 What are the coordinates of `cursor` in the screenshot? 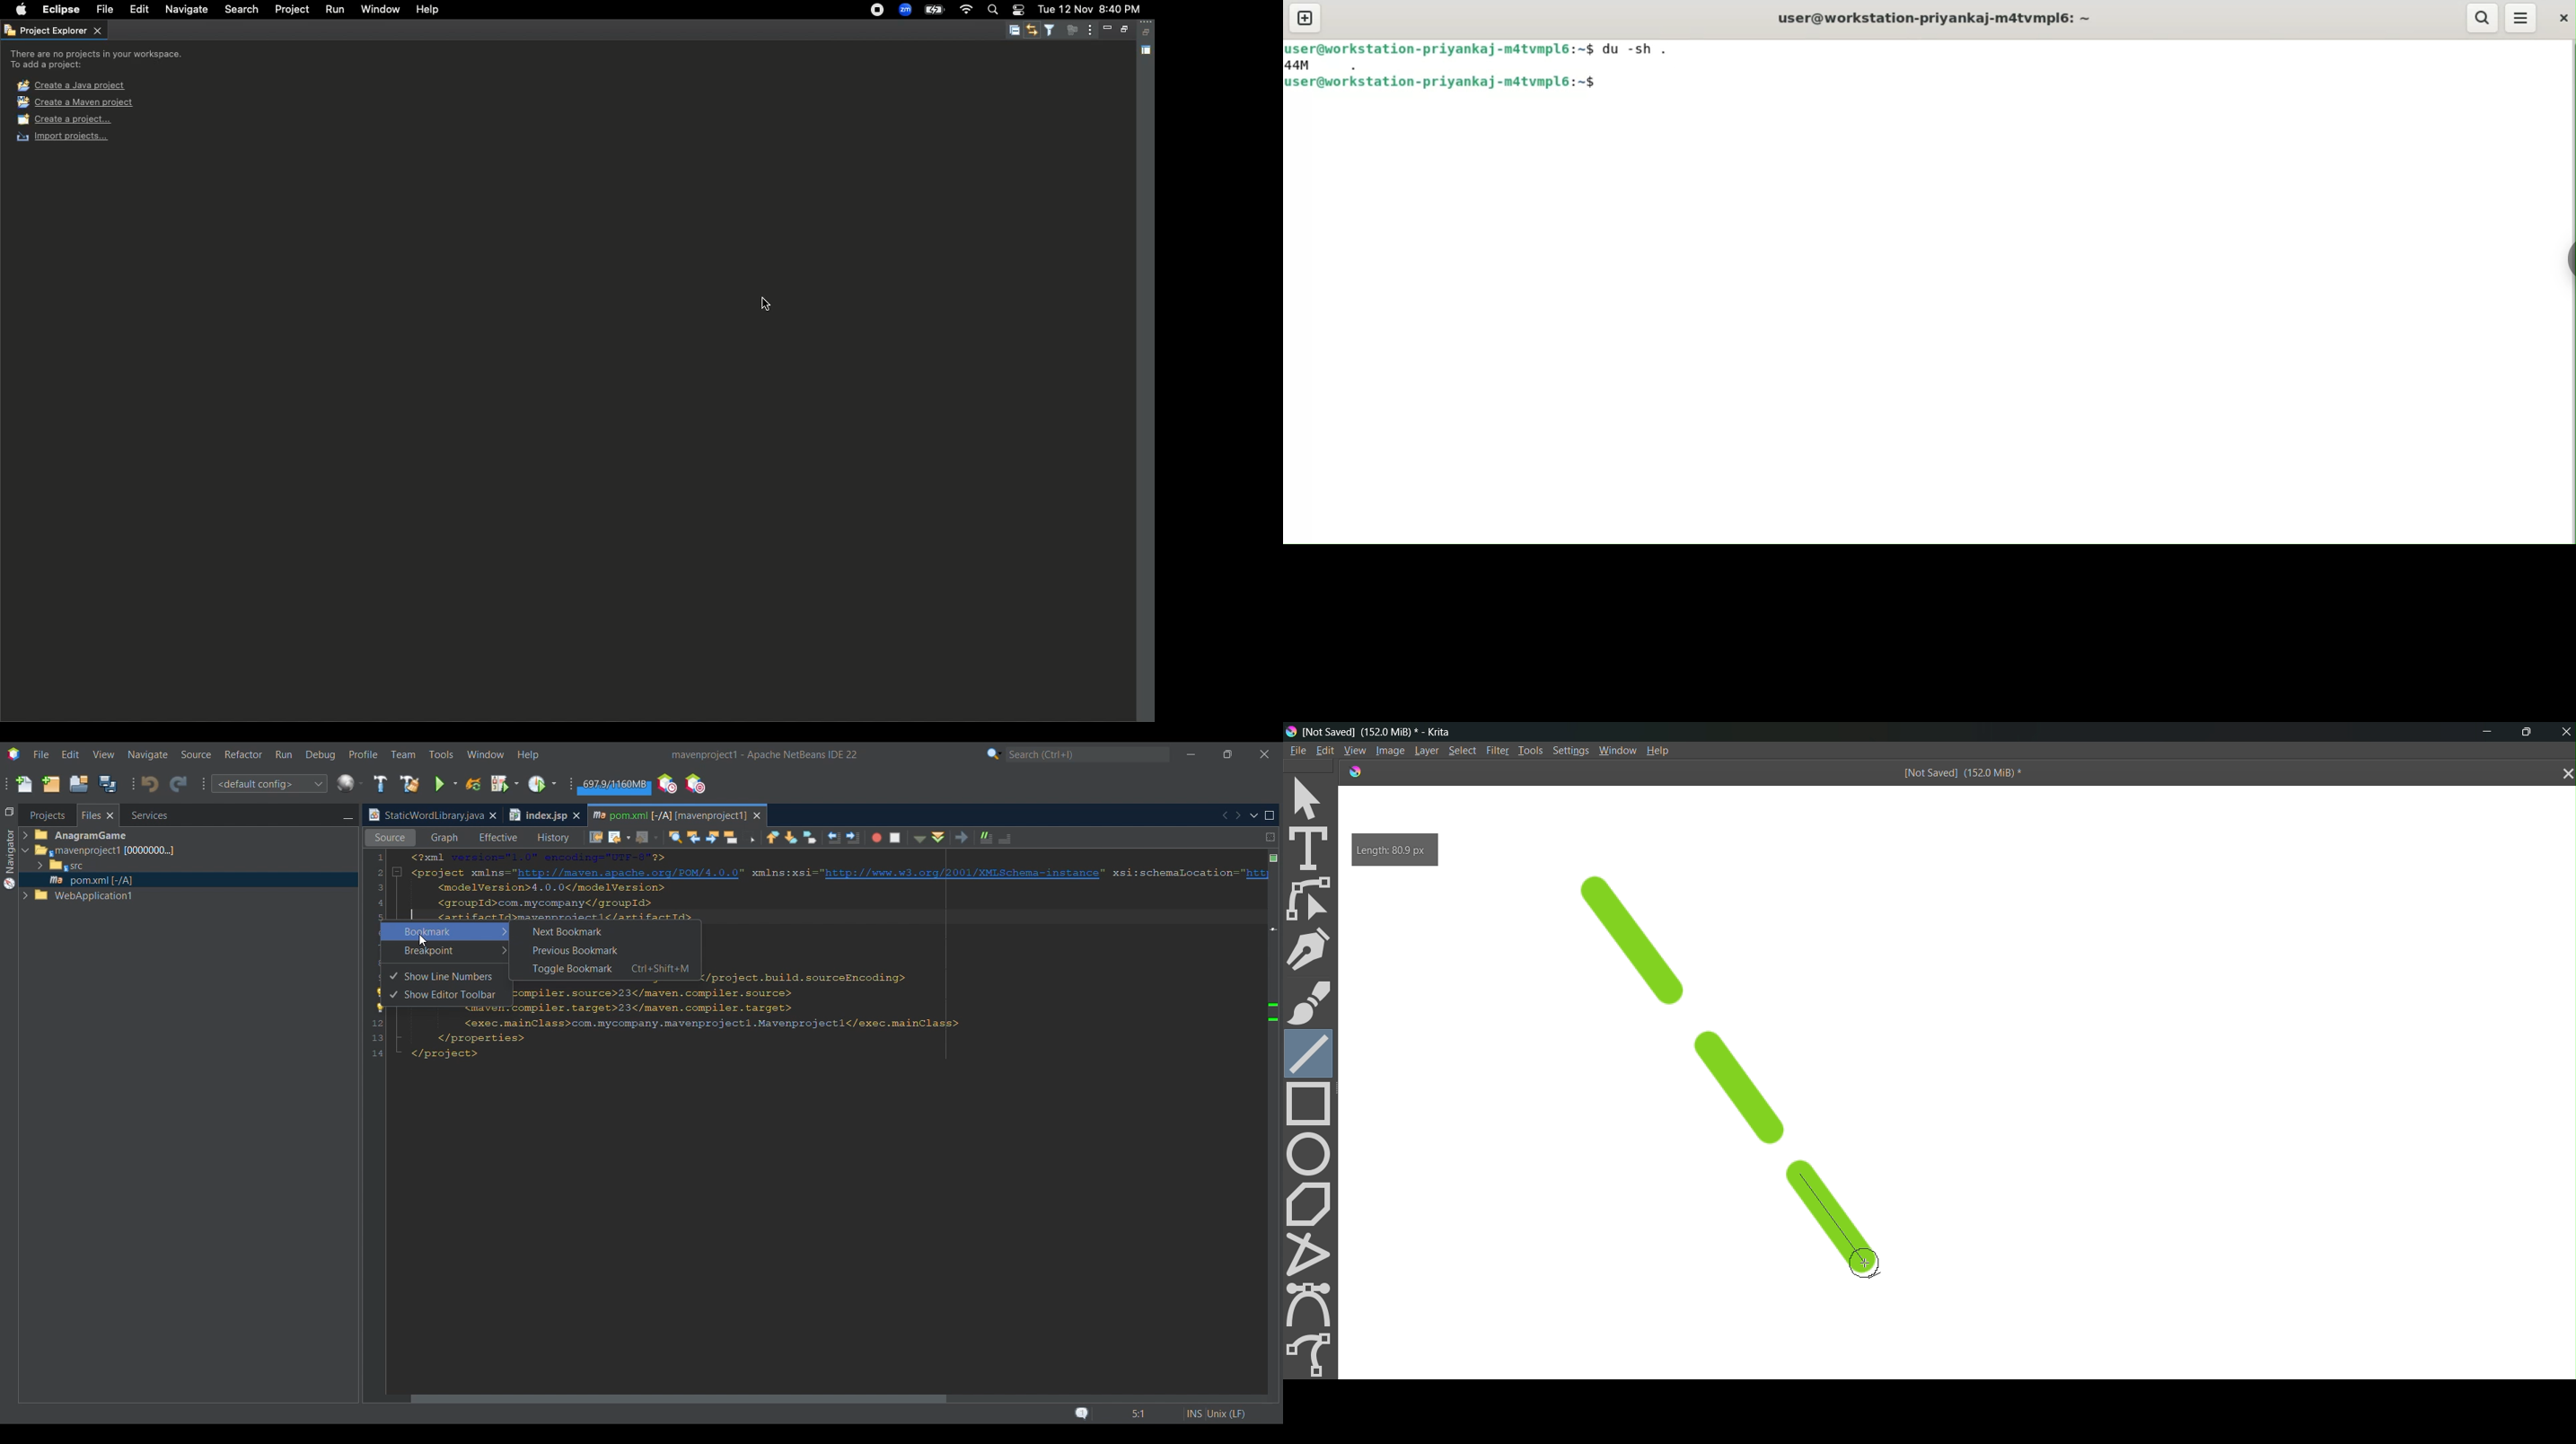 It's located at (1866, 1260).